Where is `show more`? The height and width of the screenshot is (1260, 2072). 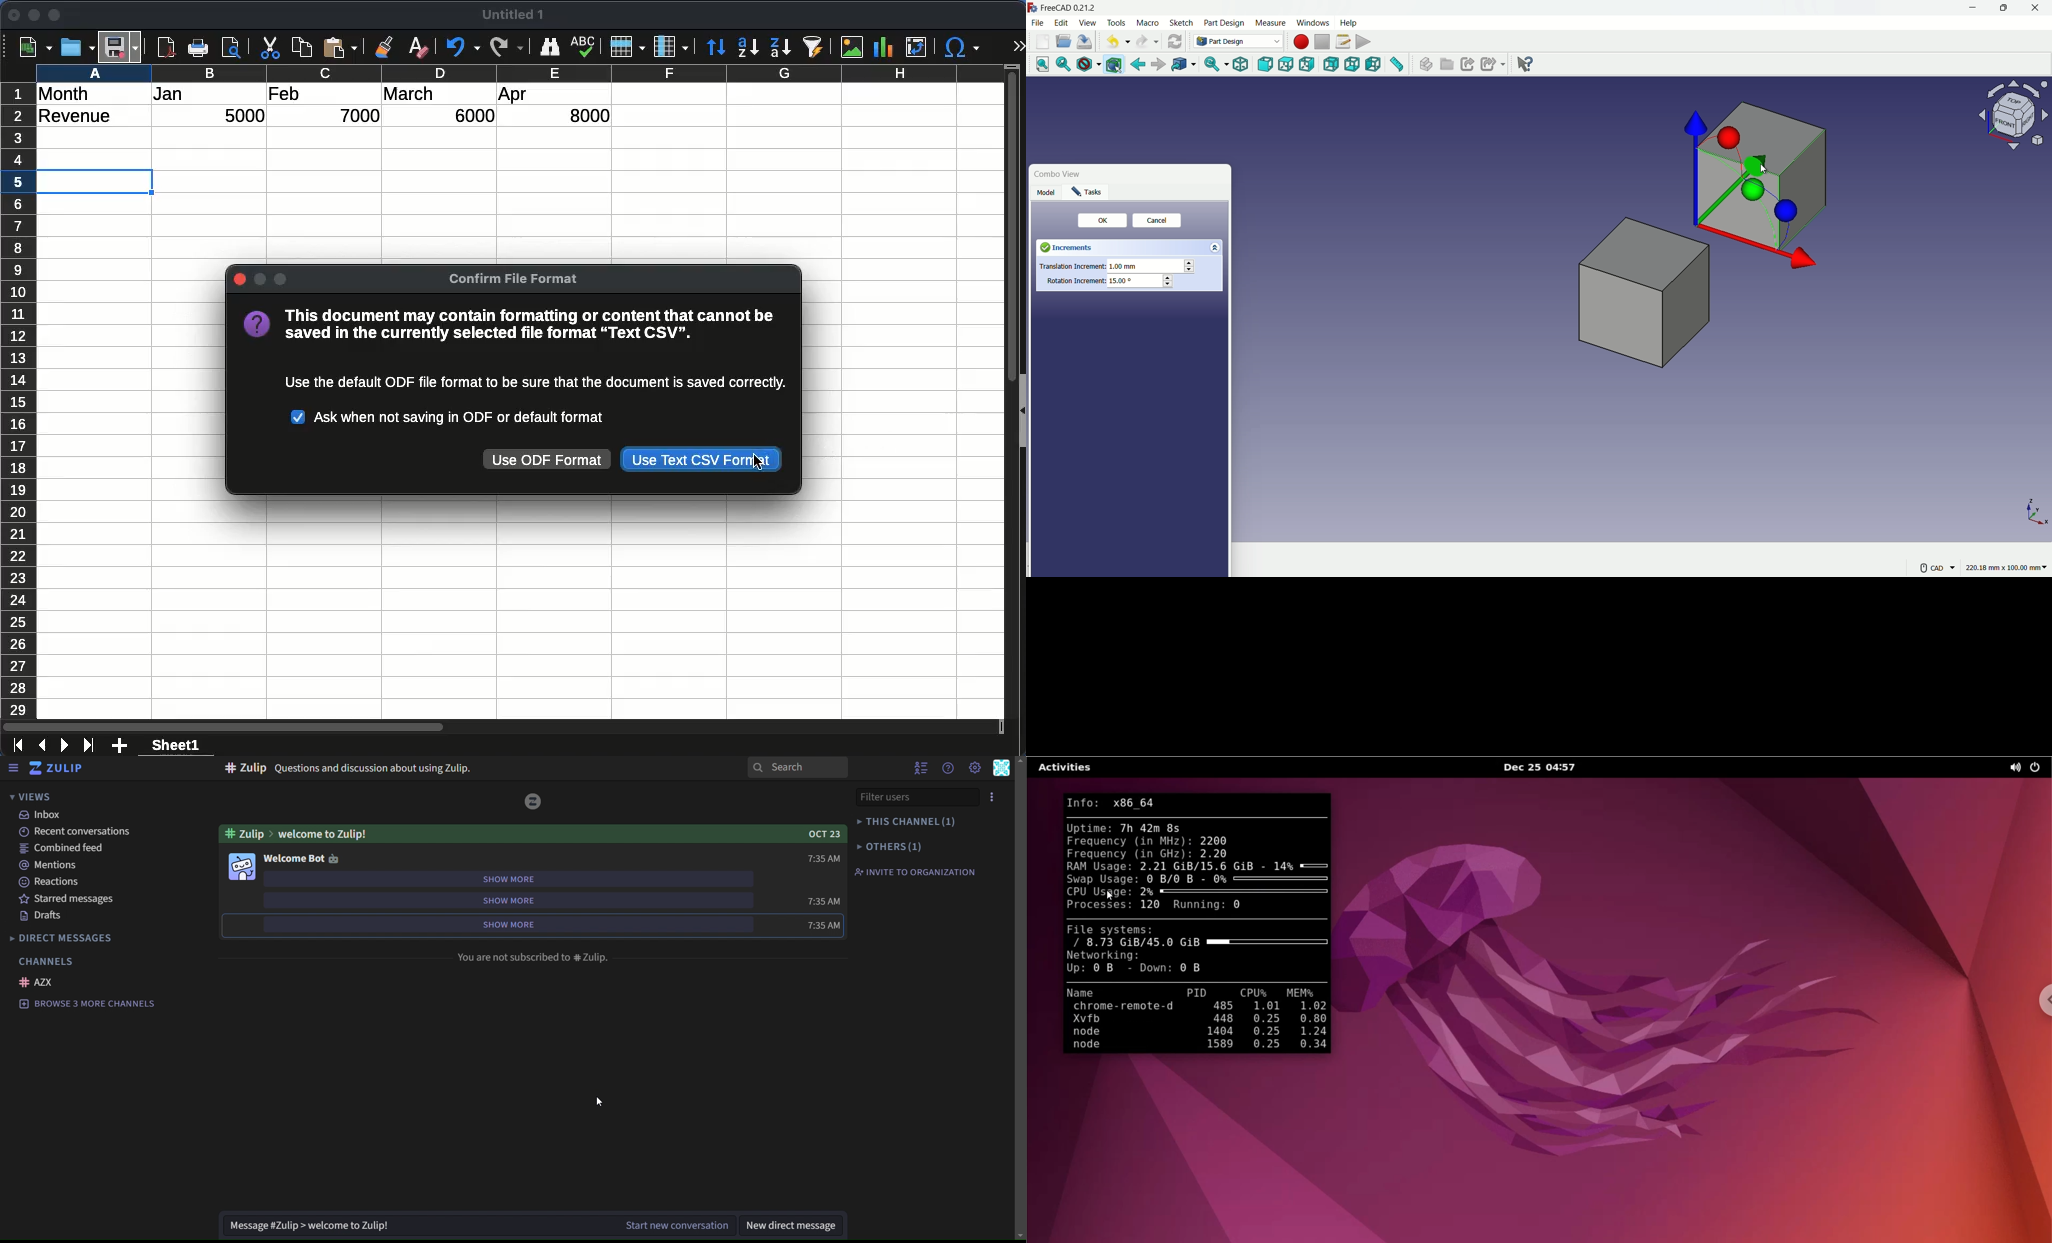 show more is located at coordinates (504, 879).